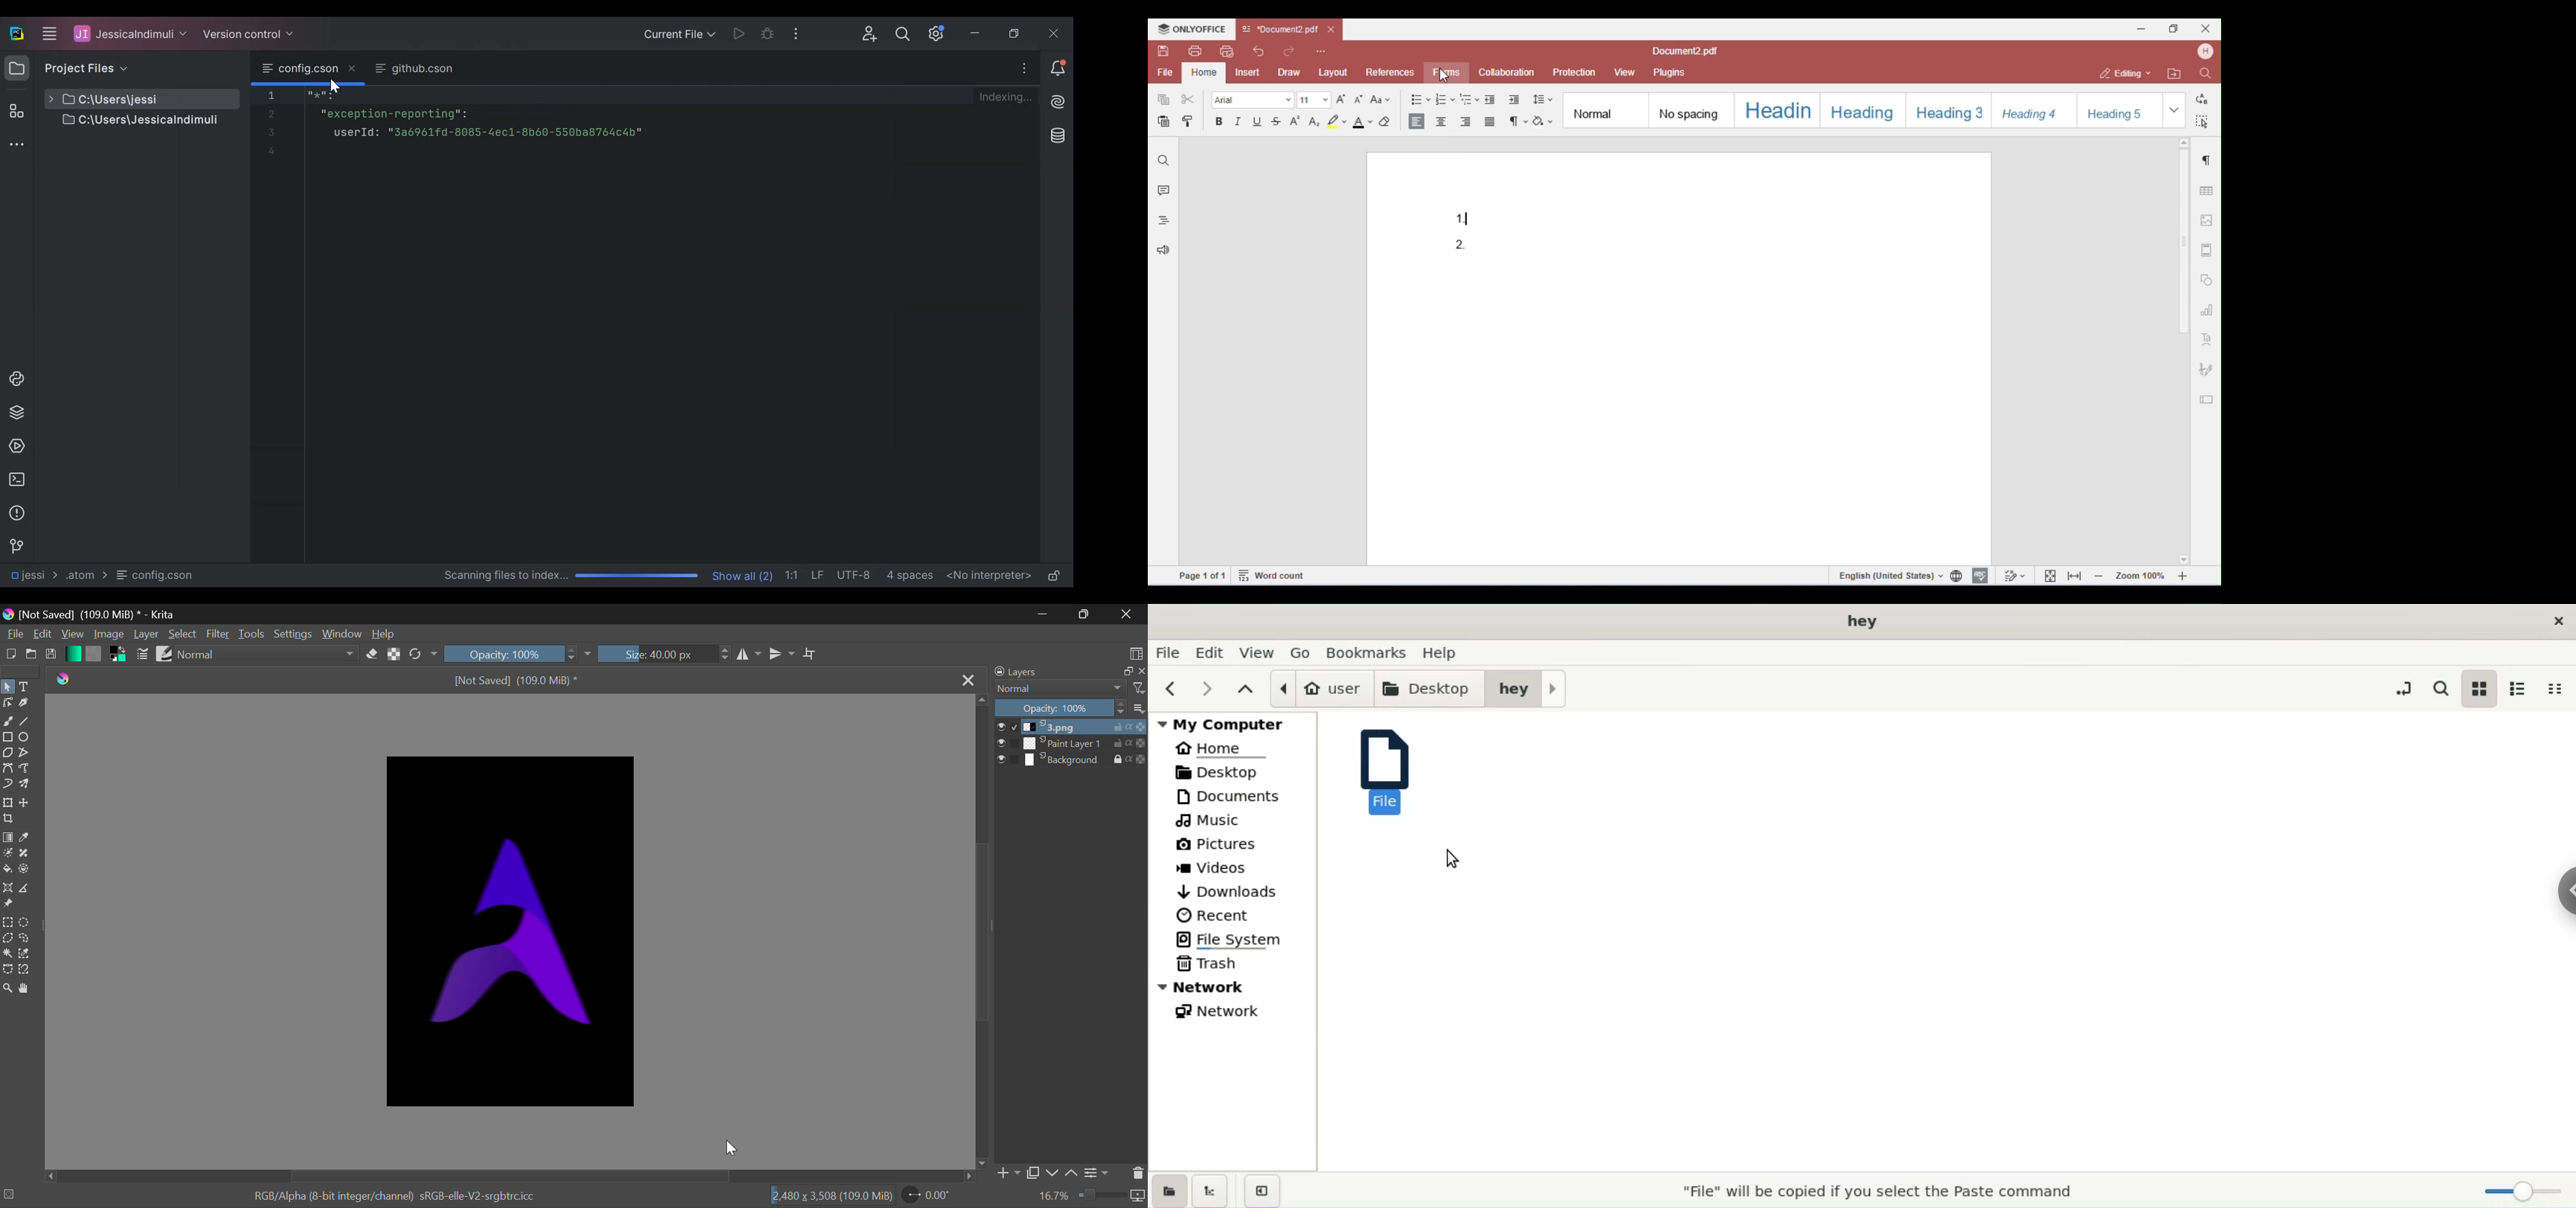  What do you see at coordinates (768, 33) in the screenshot?
I see `Bug` at bounding box center [768, 33].